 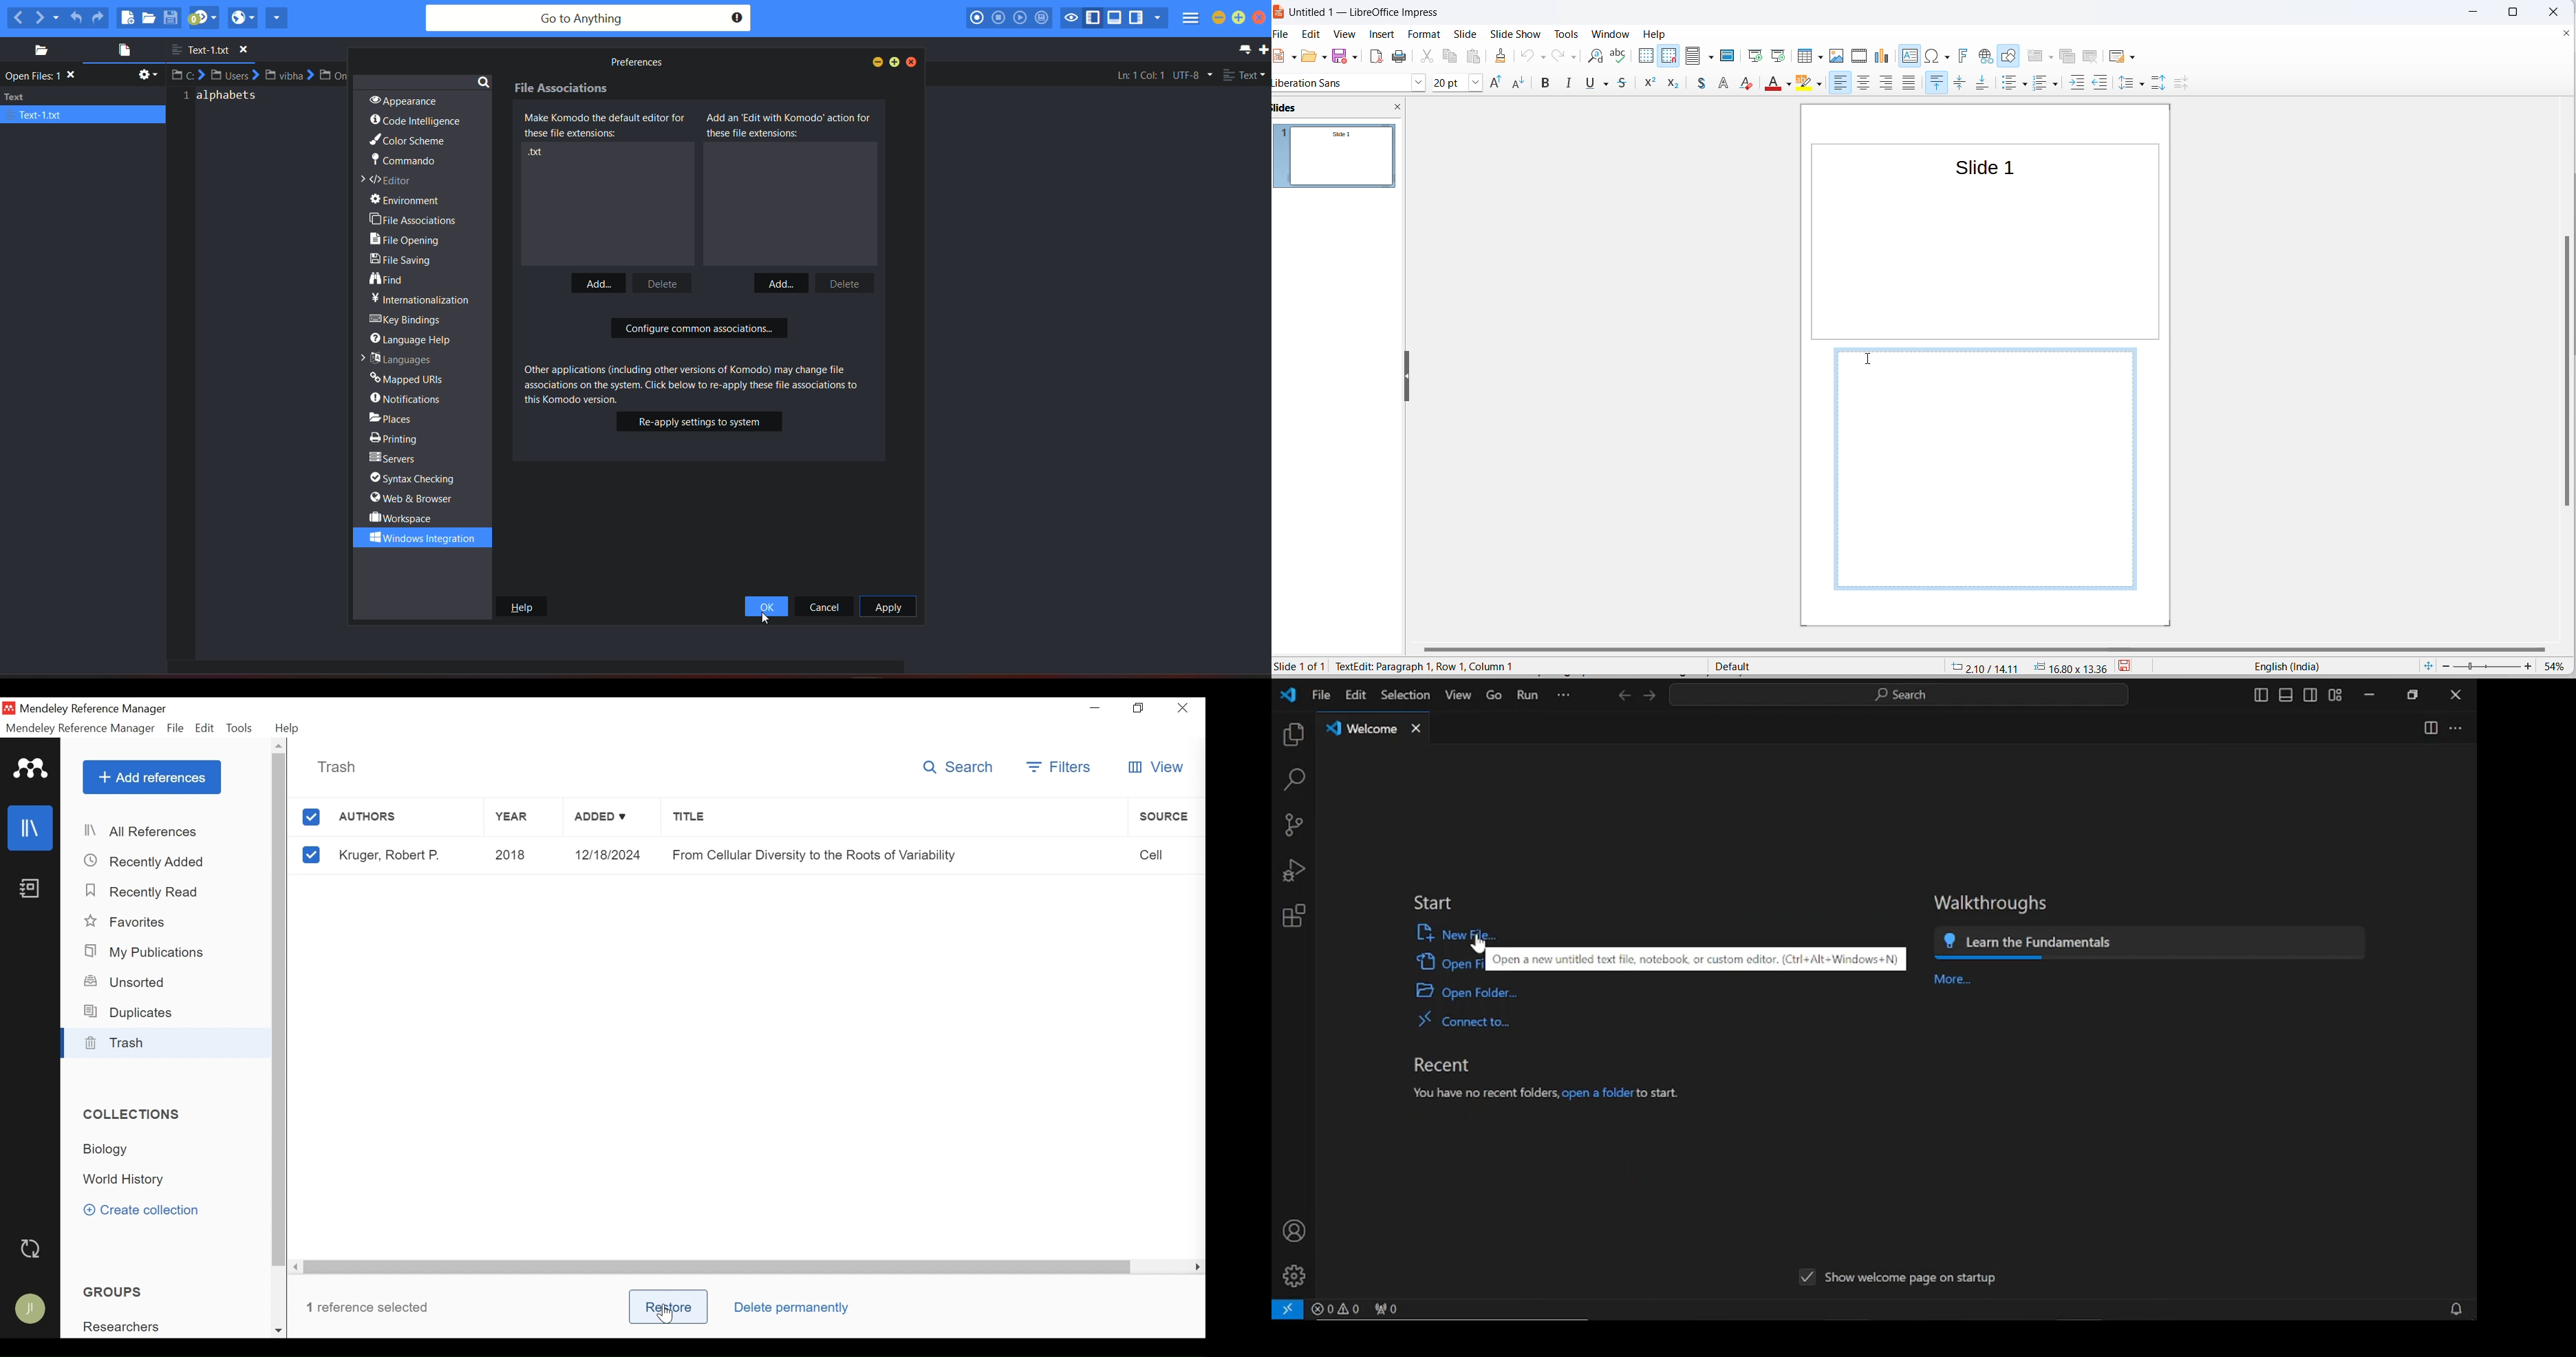 What do you see at coordinates (1757, 81) in the screenshot?
I see `3d objects` at bounding box center [1757, 81].